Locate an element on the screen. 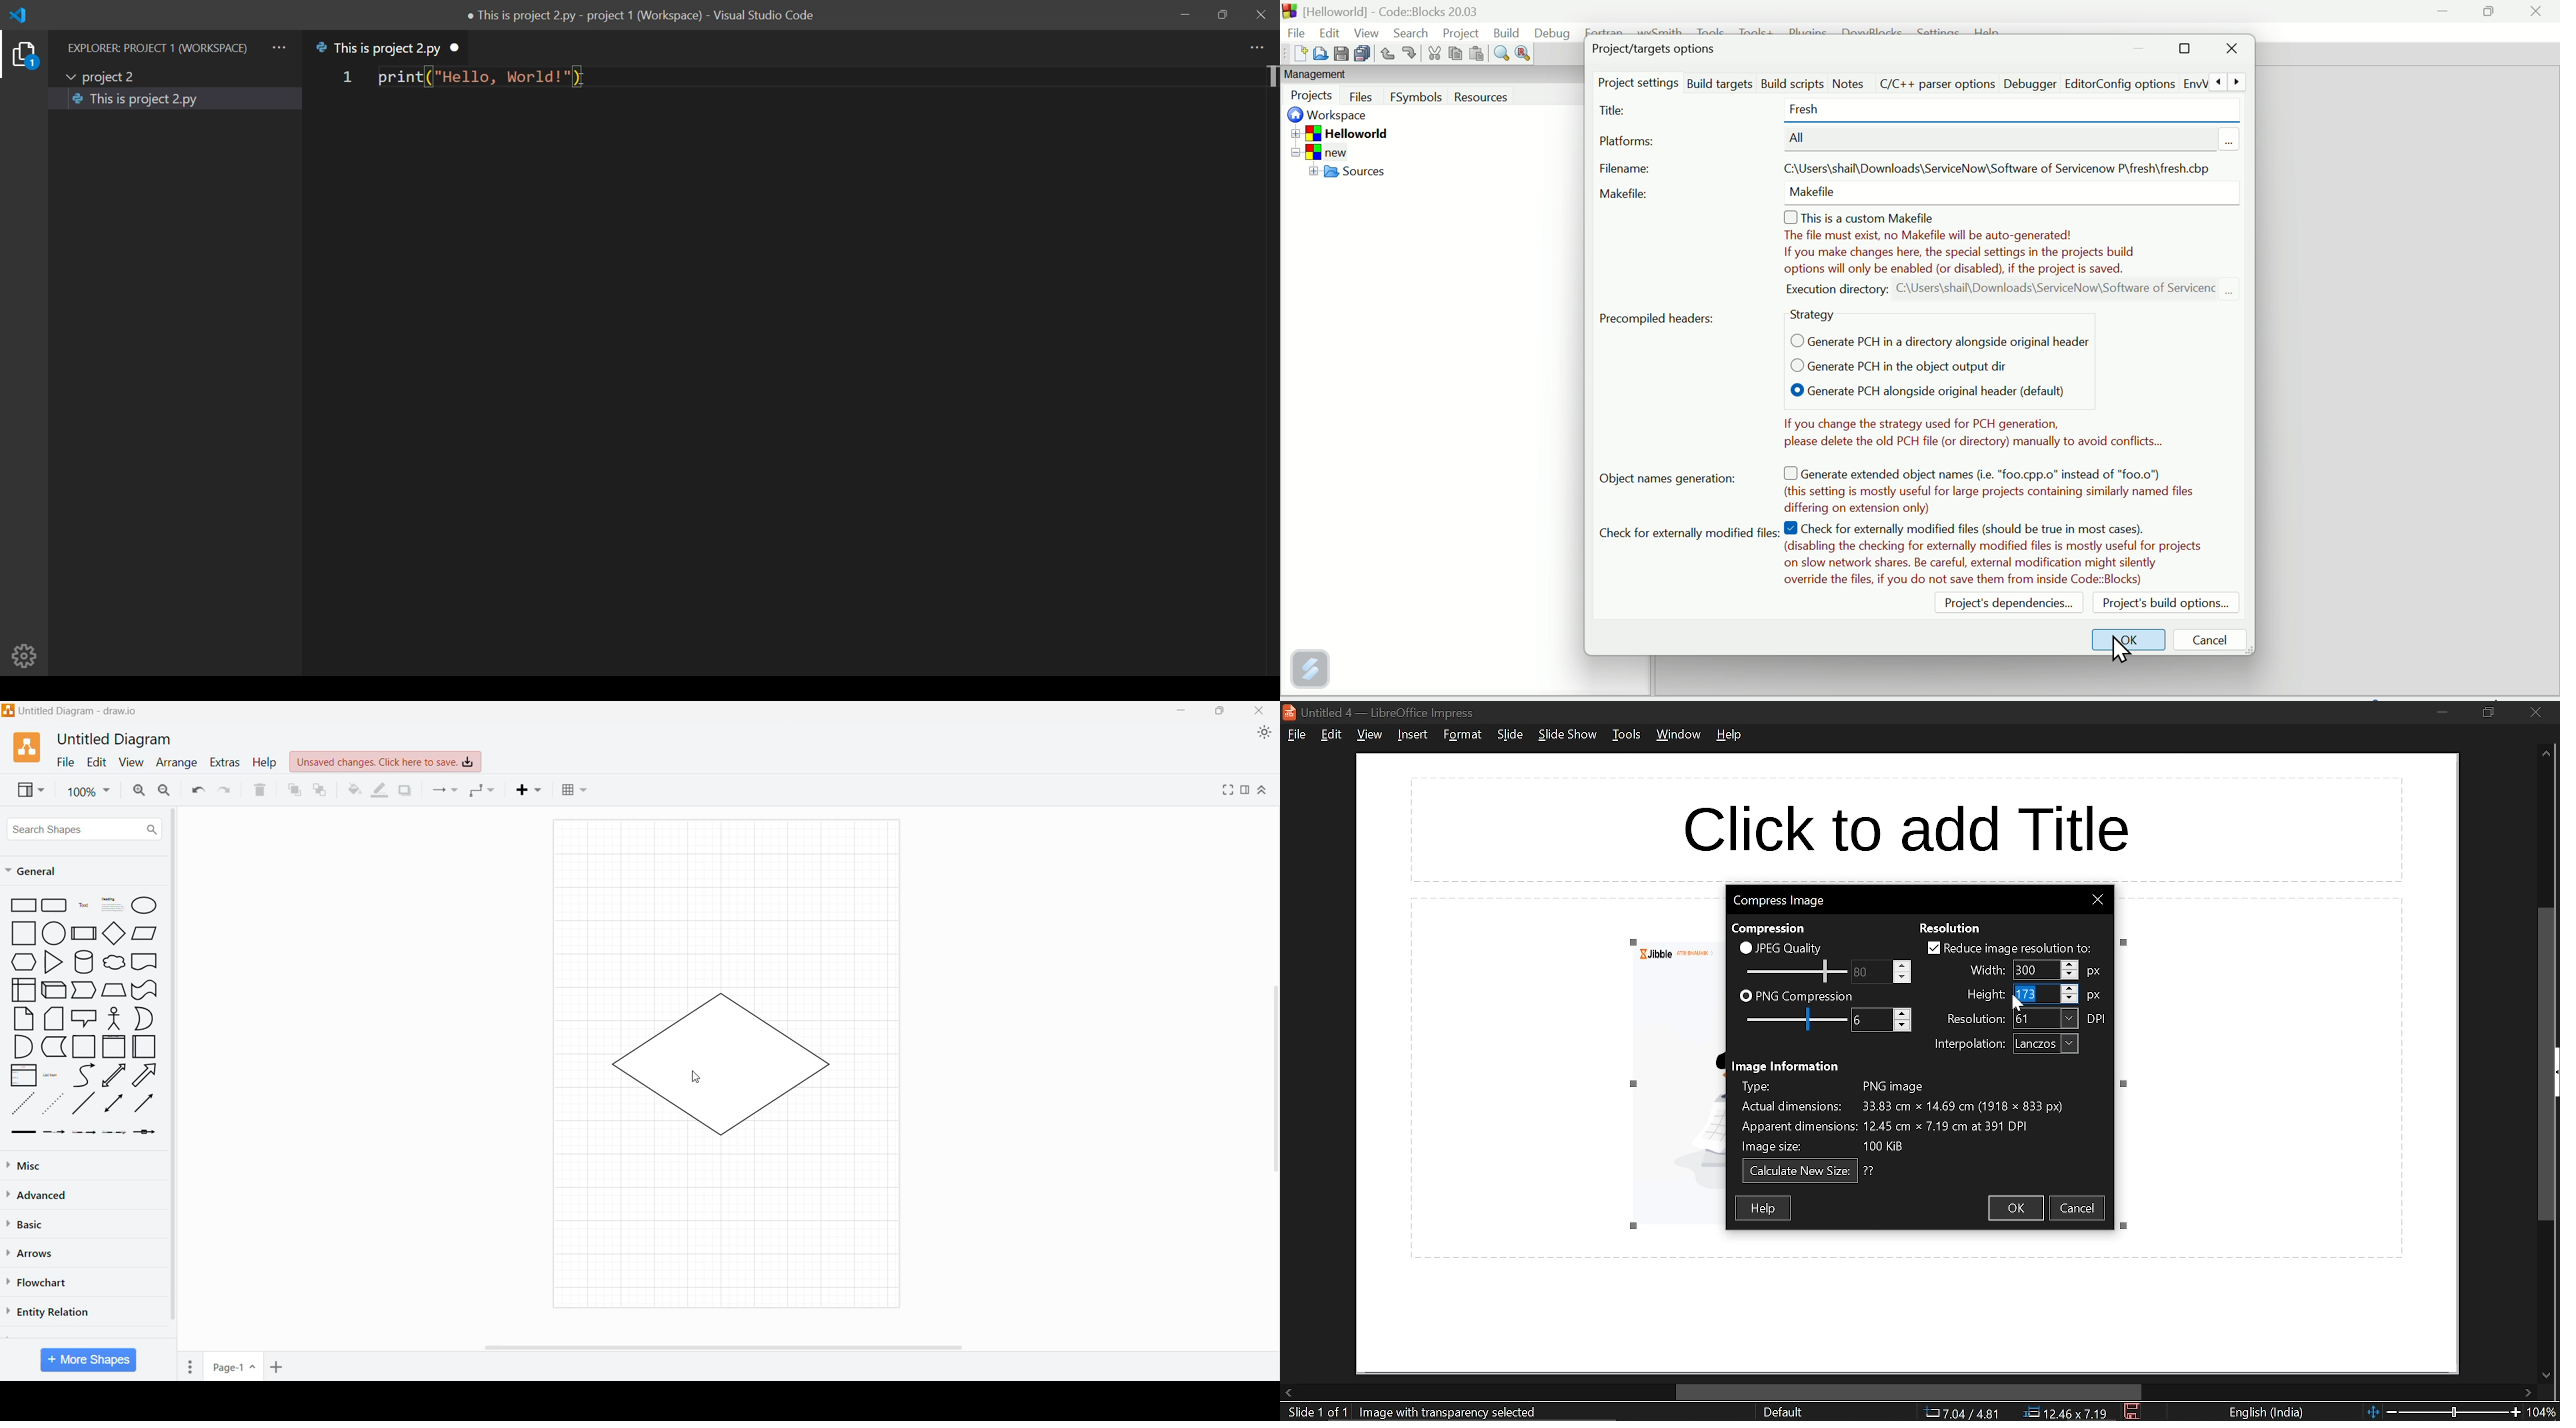  Or is located at coordinates (145, 1018).